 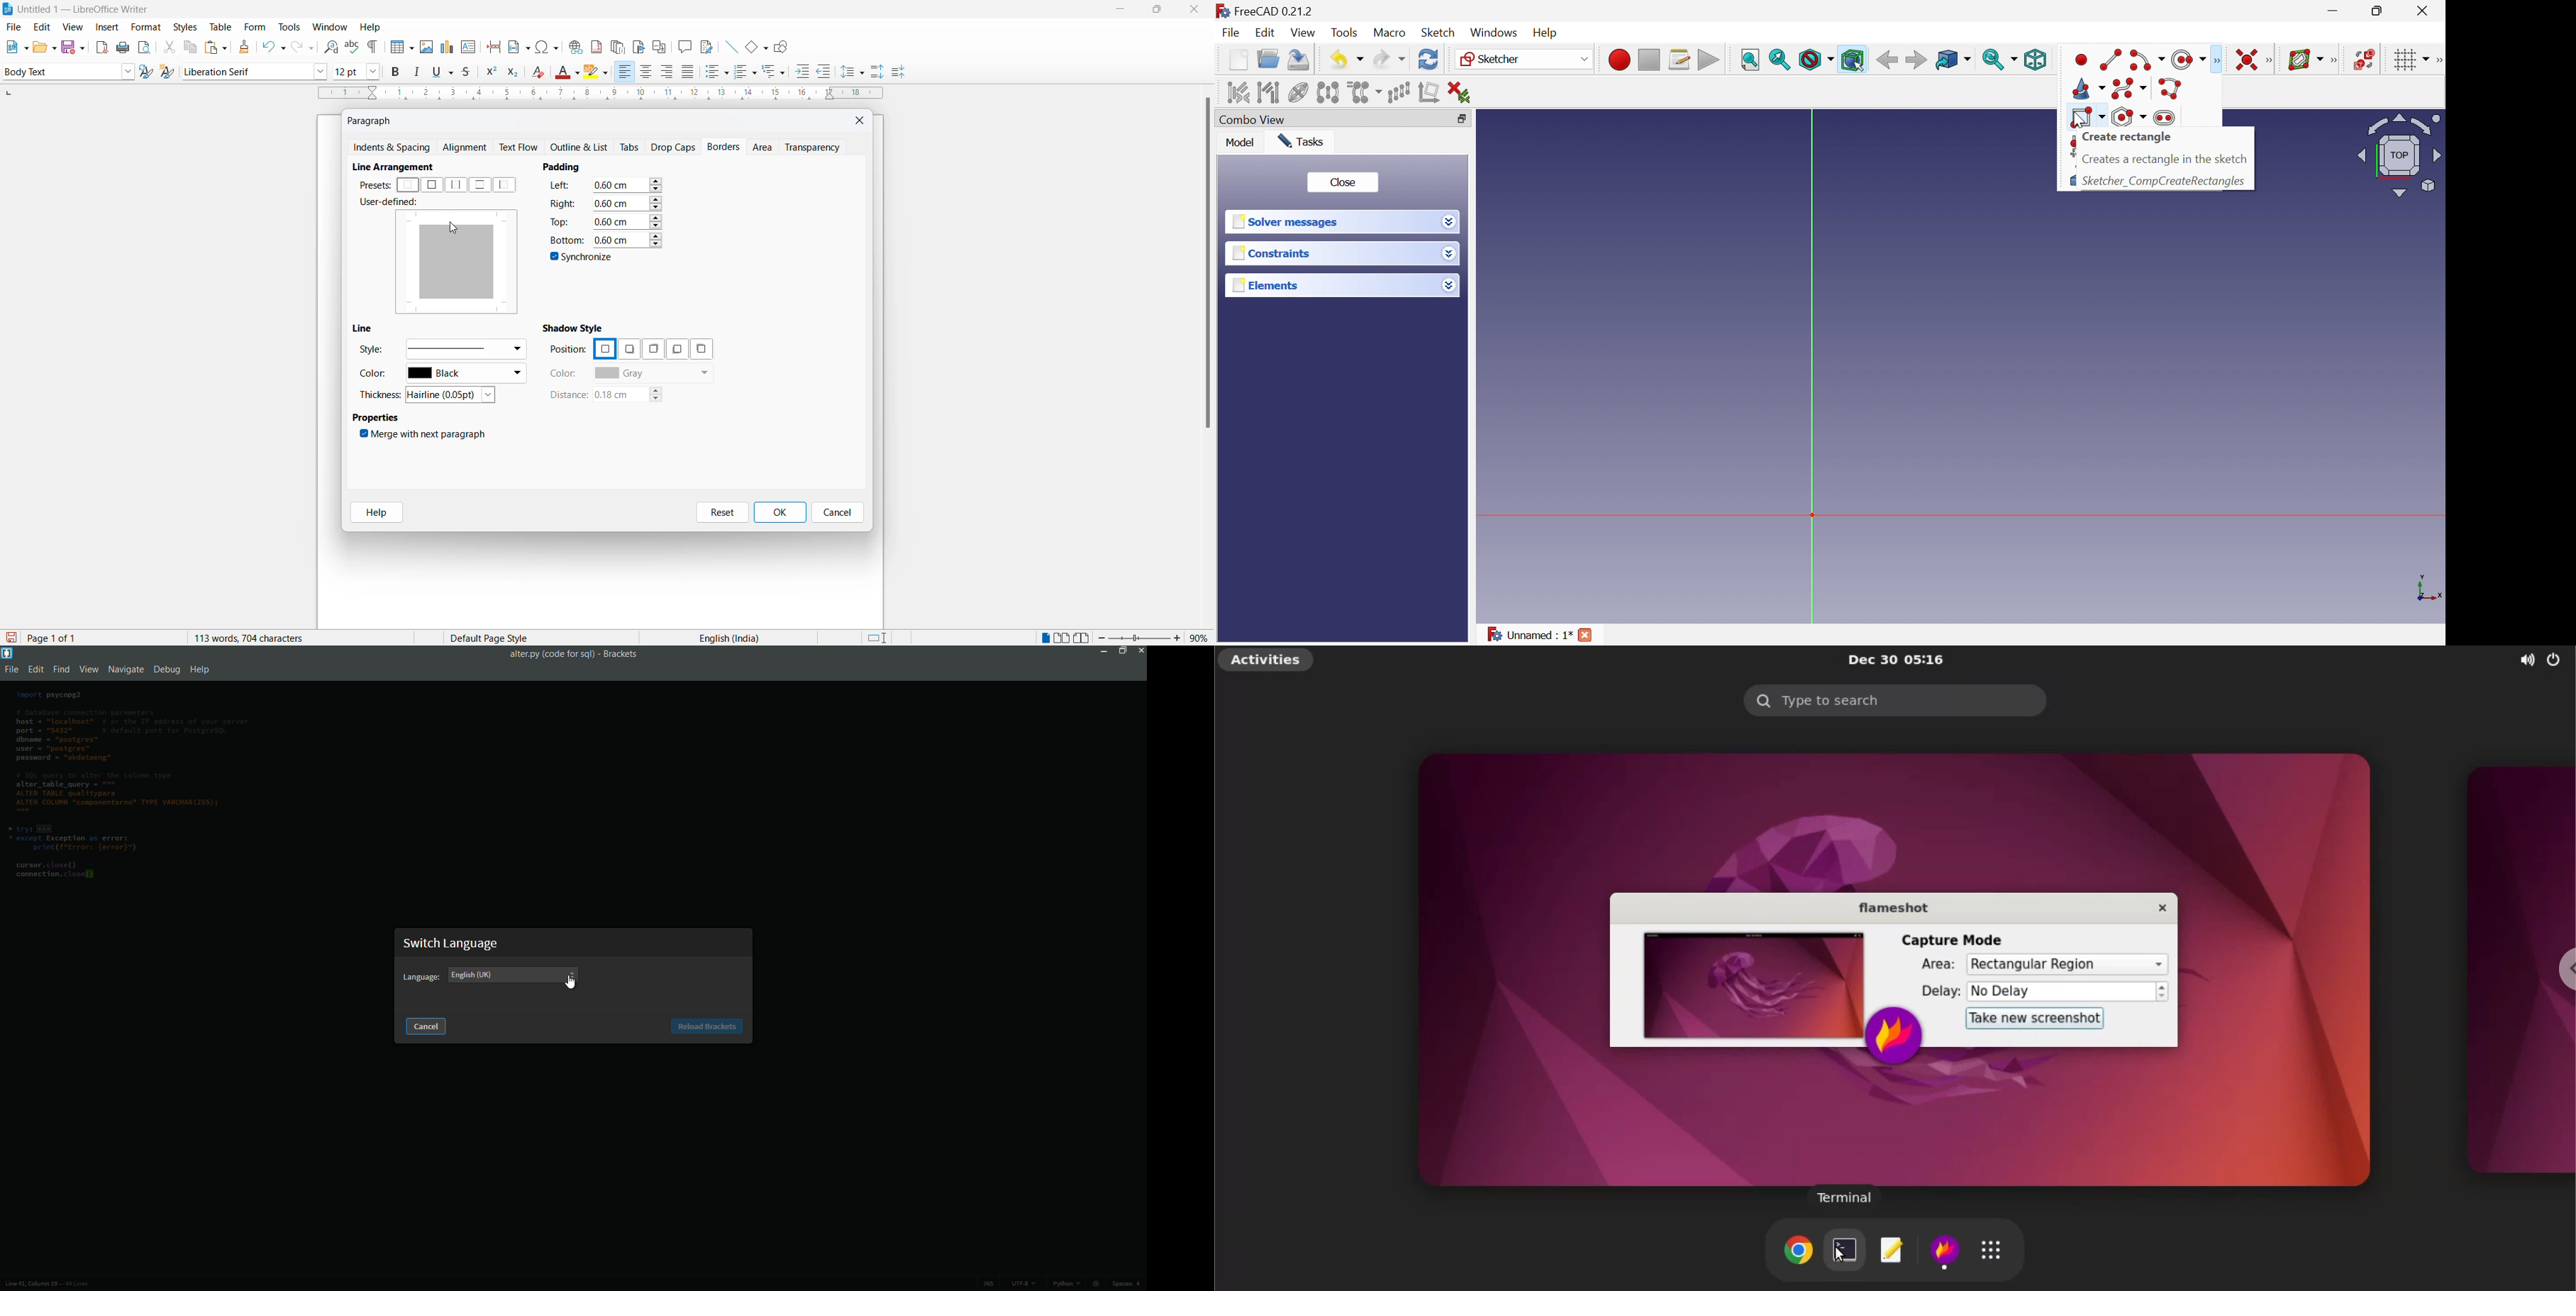 What do you see at coordinates (567, 166) in the screenshot?
I see `padding` at bounding box center [567, 166].